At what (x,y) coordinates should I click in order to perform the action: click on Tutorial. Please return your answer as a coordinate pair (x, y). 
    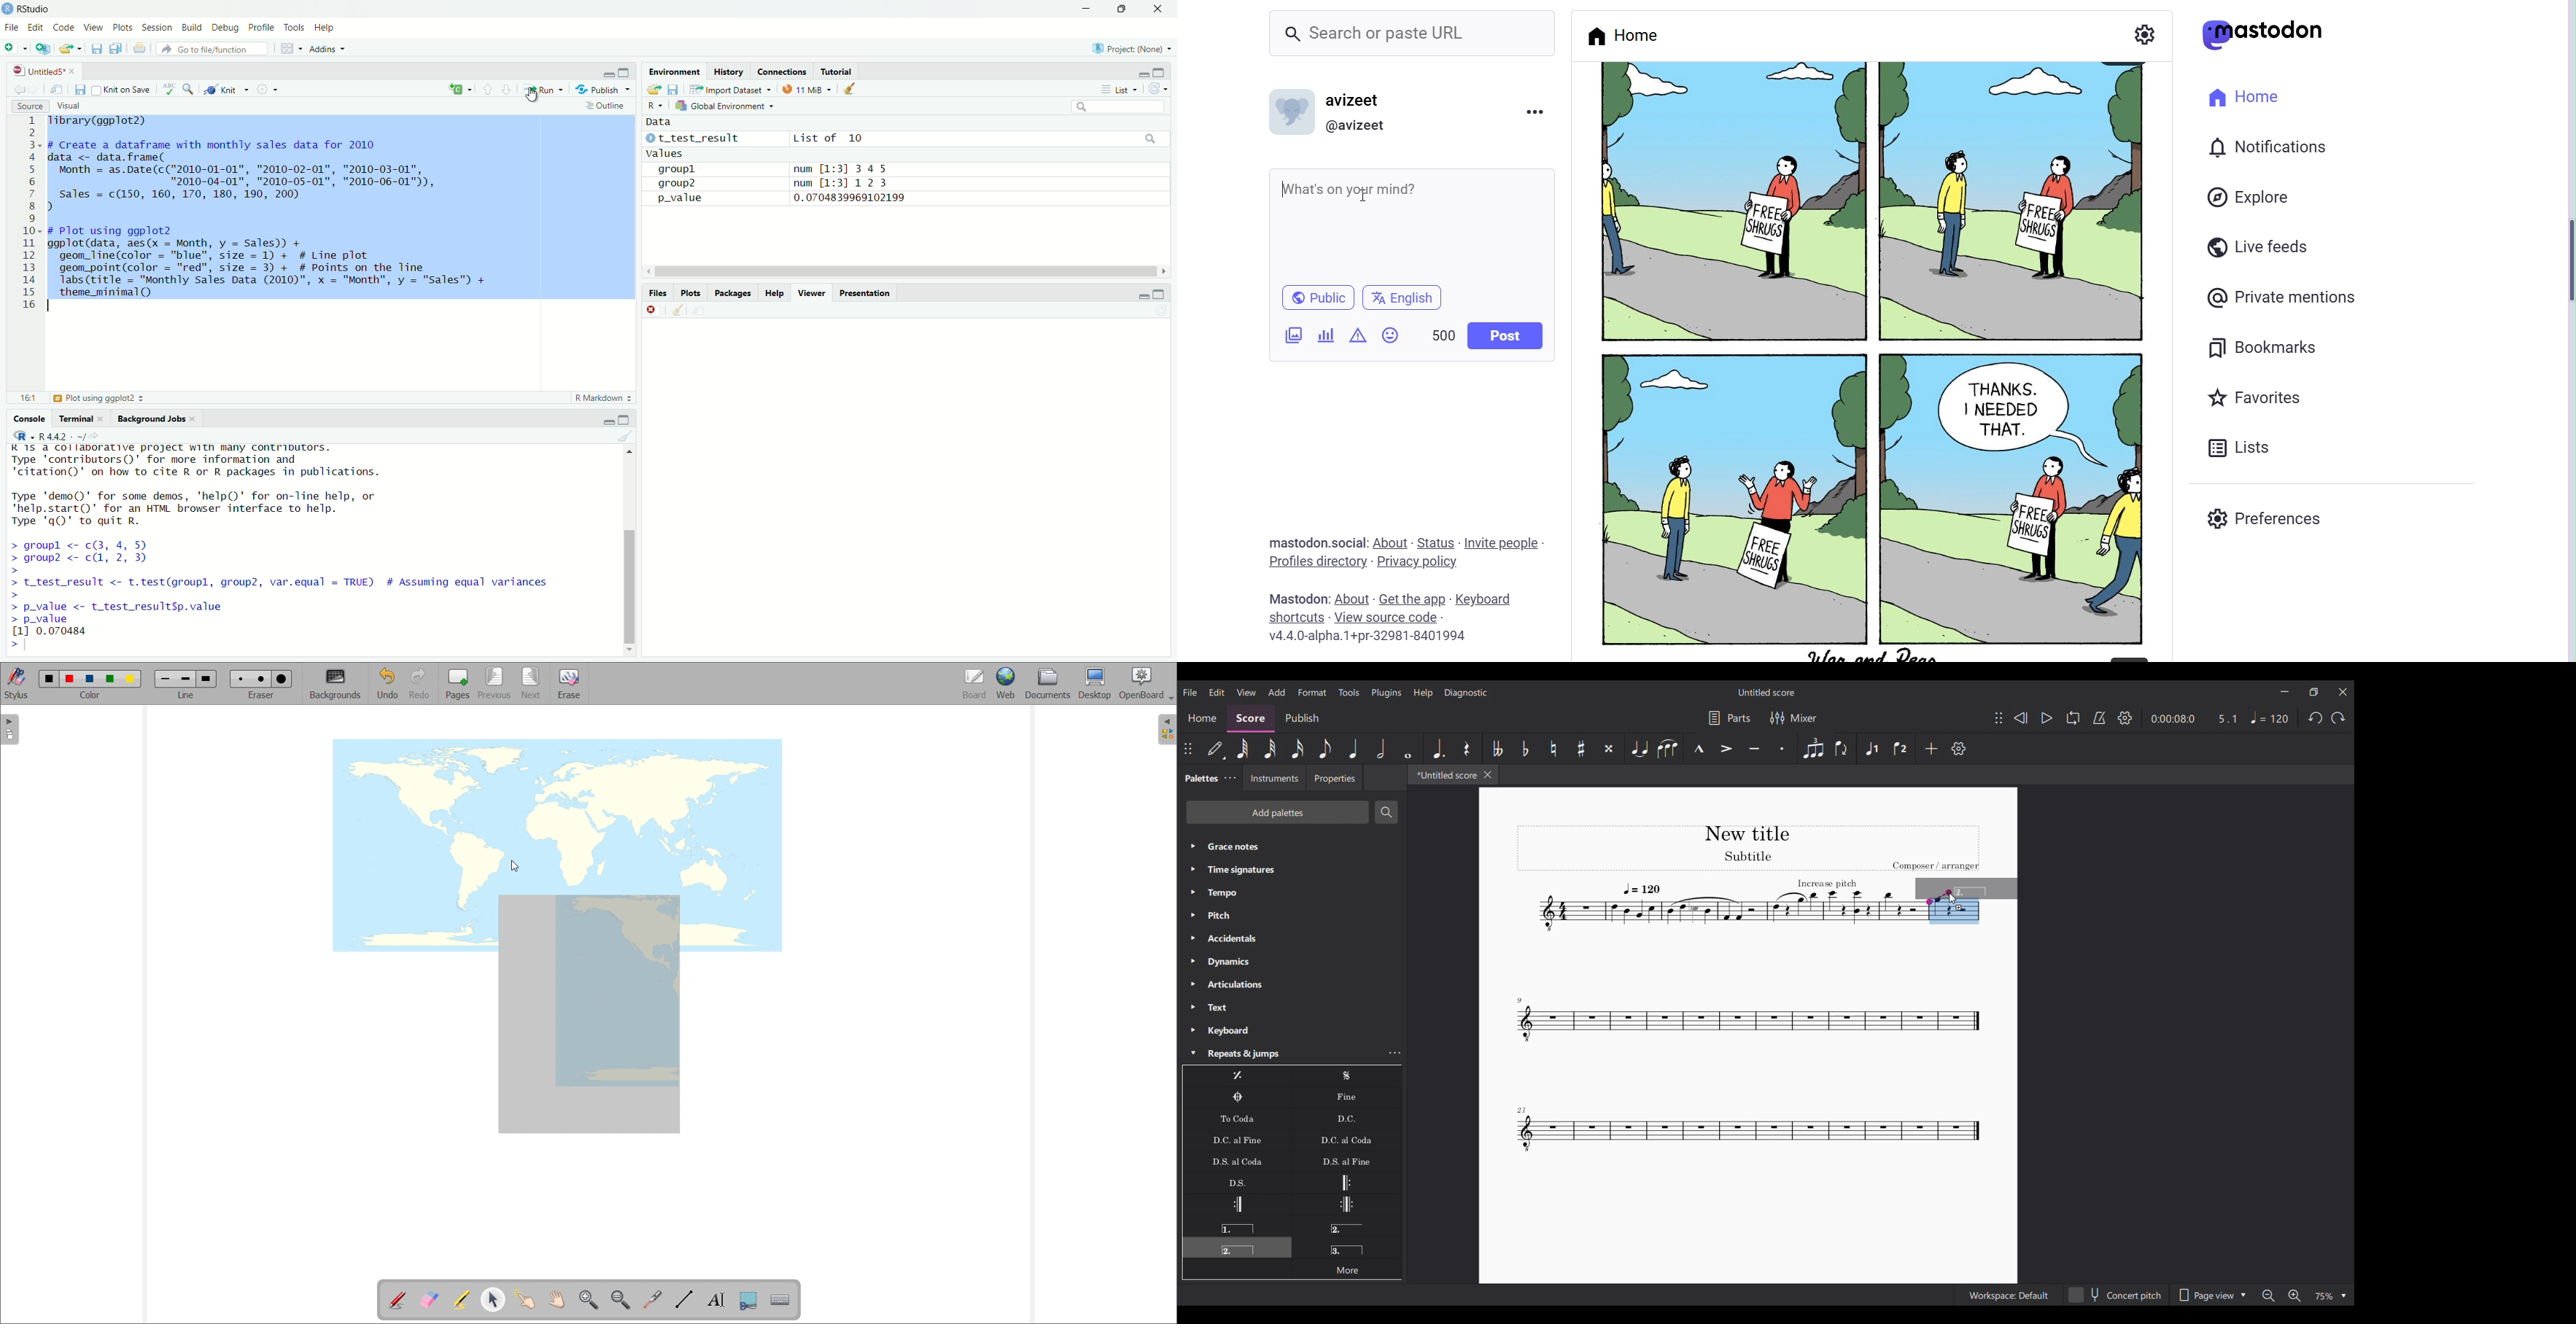
    Looking at the image, I should click on (837, 69).